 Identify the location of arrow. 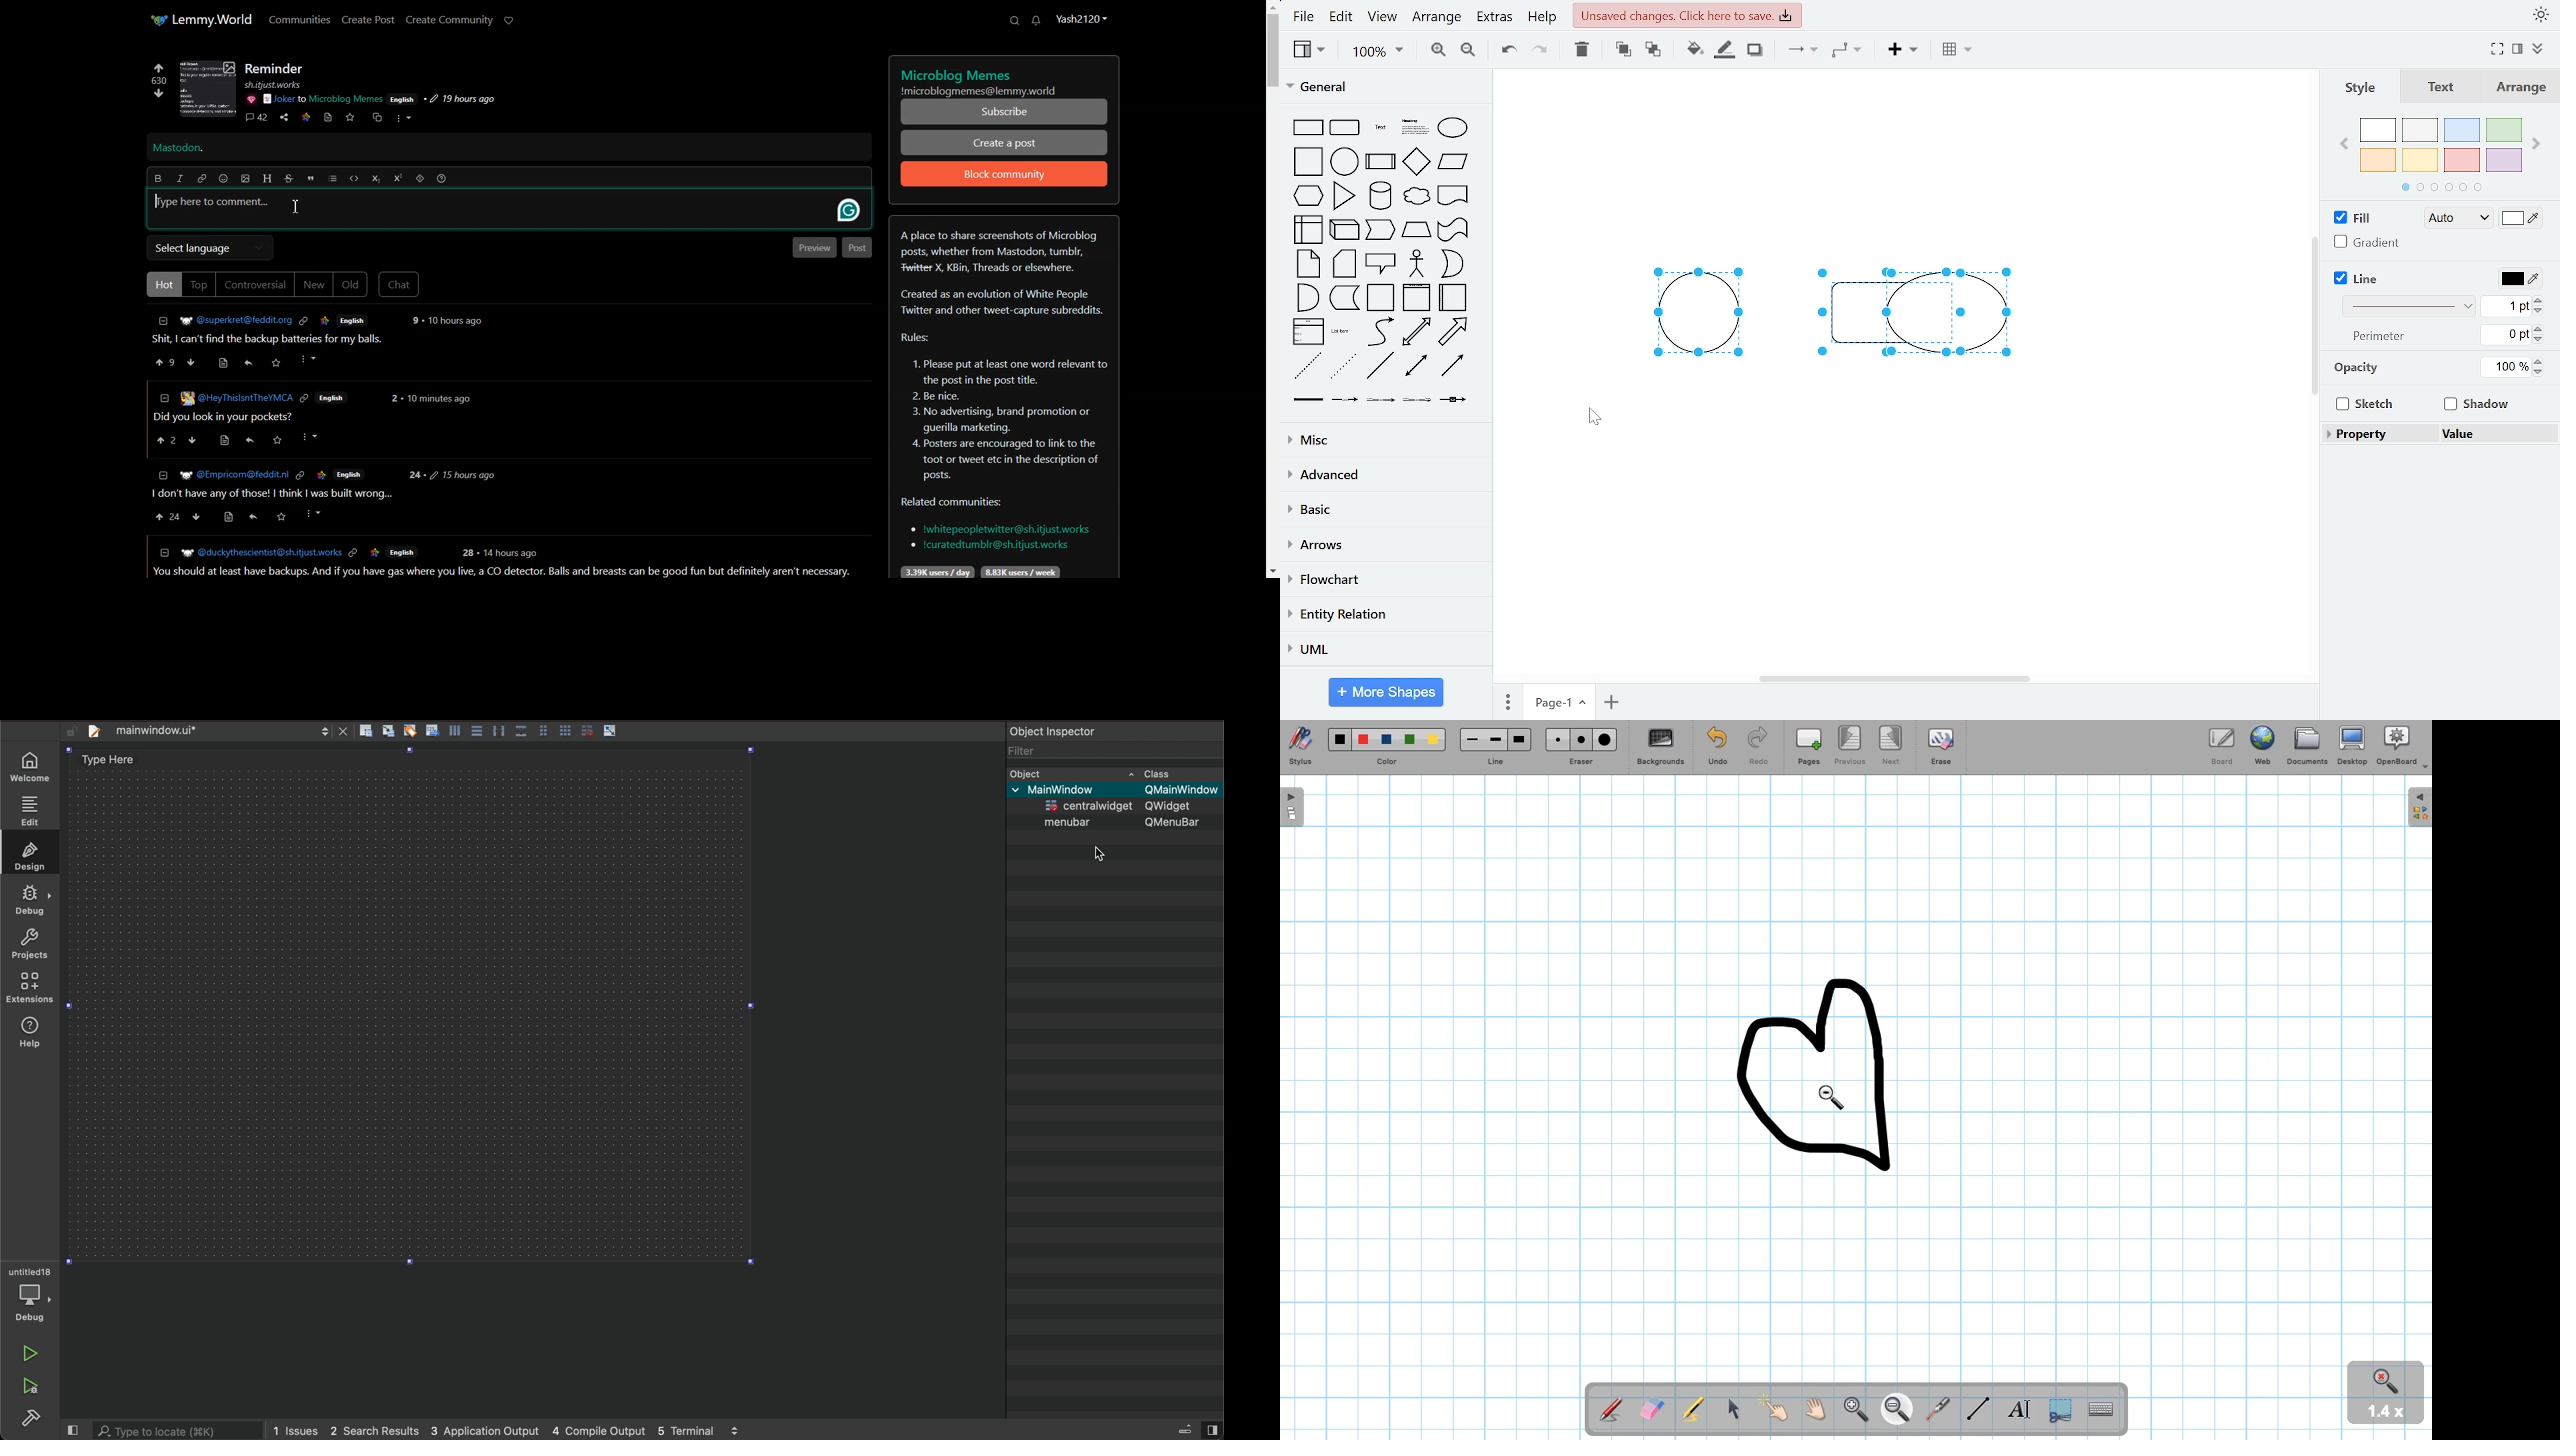
(1454, 332).